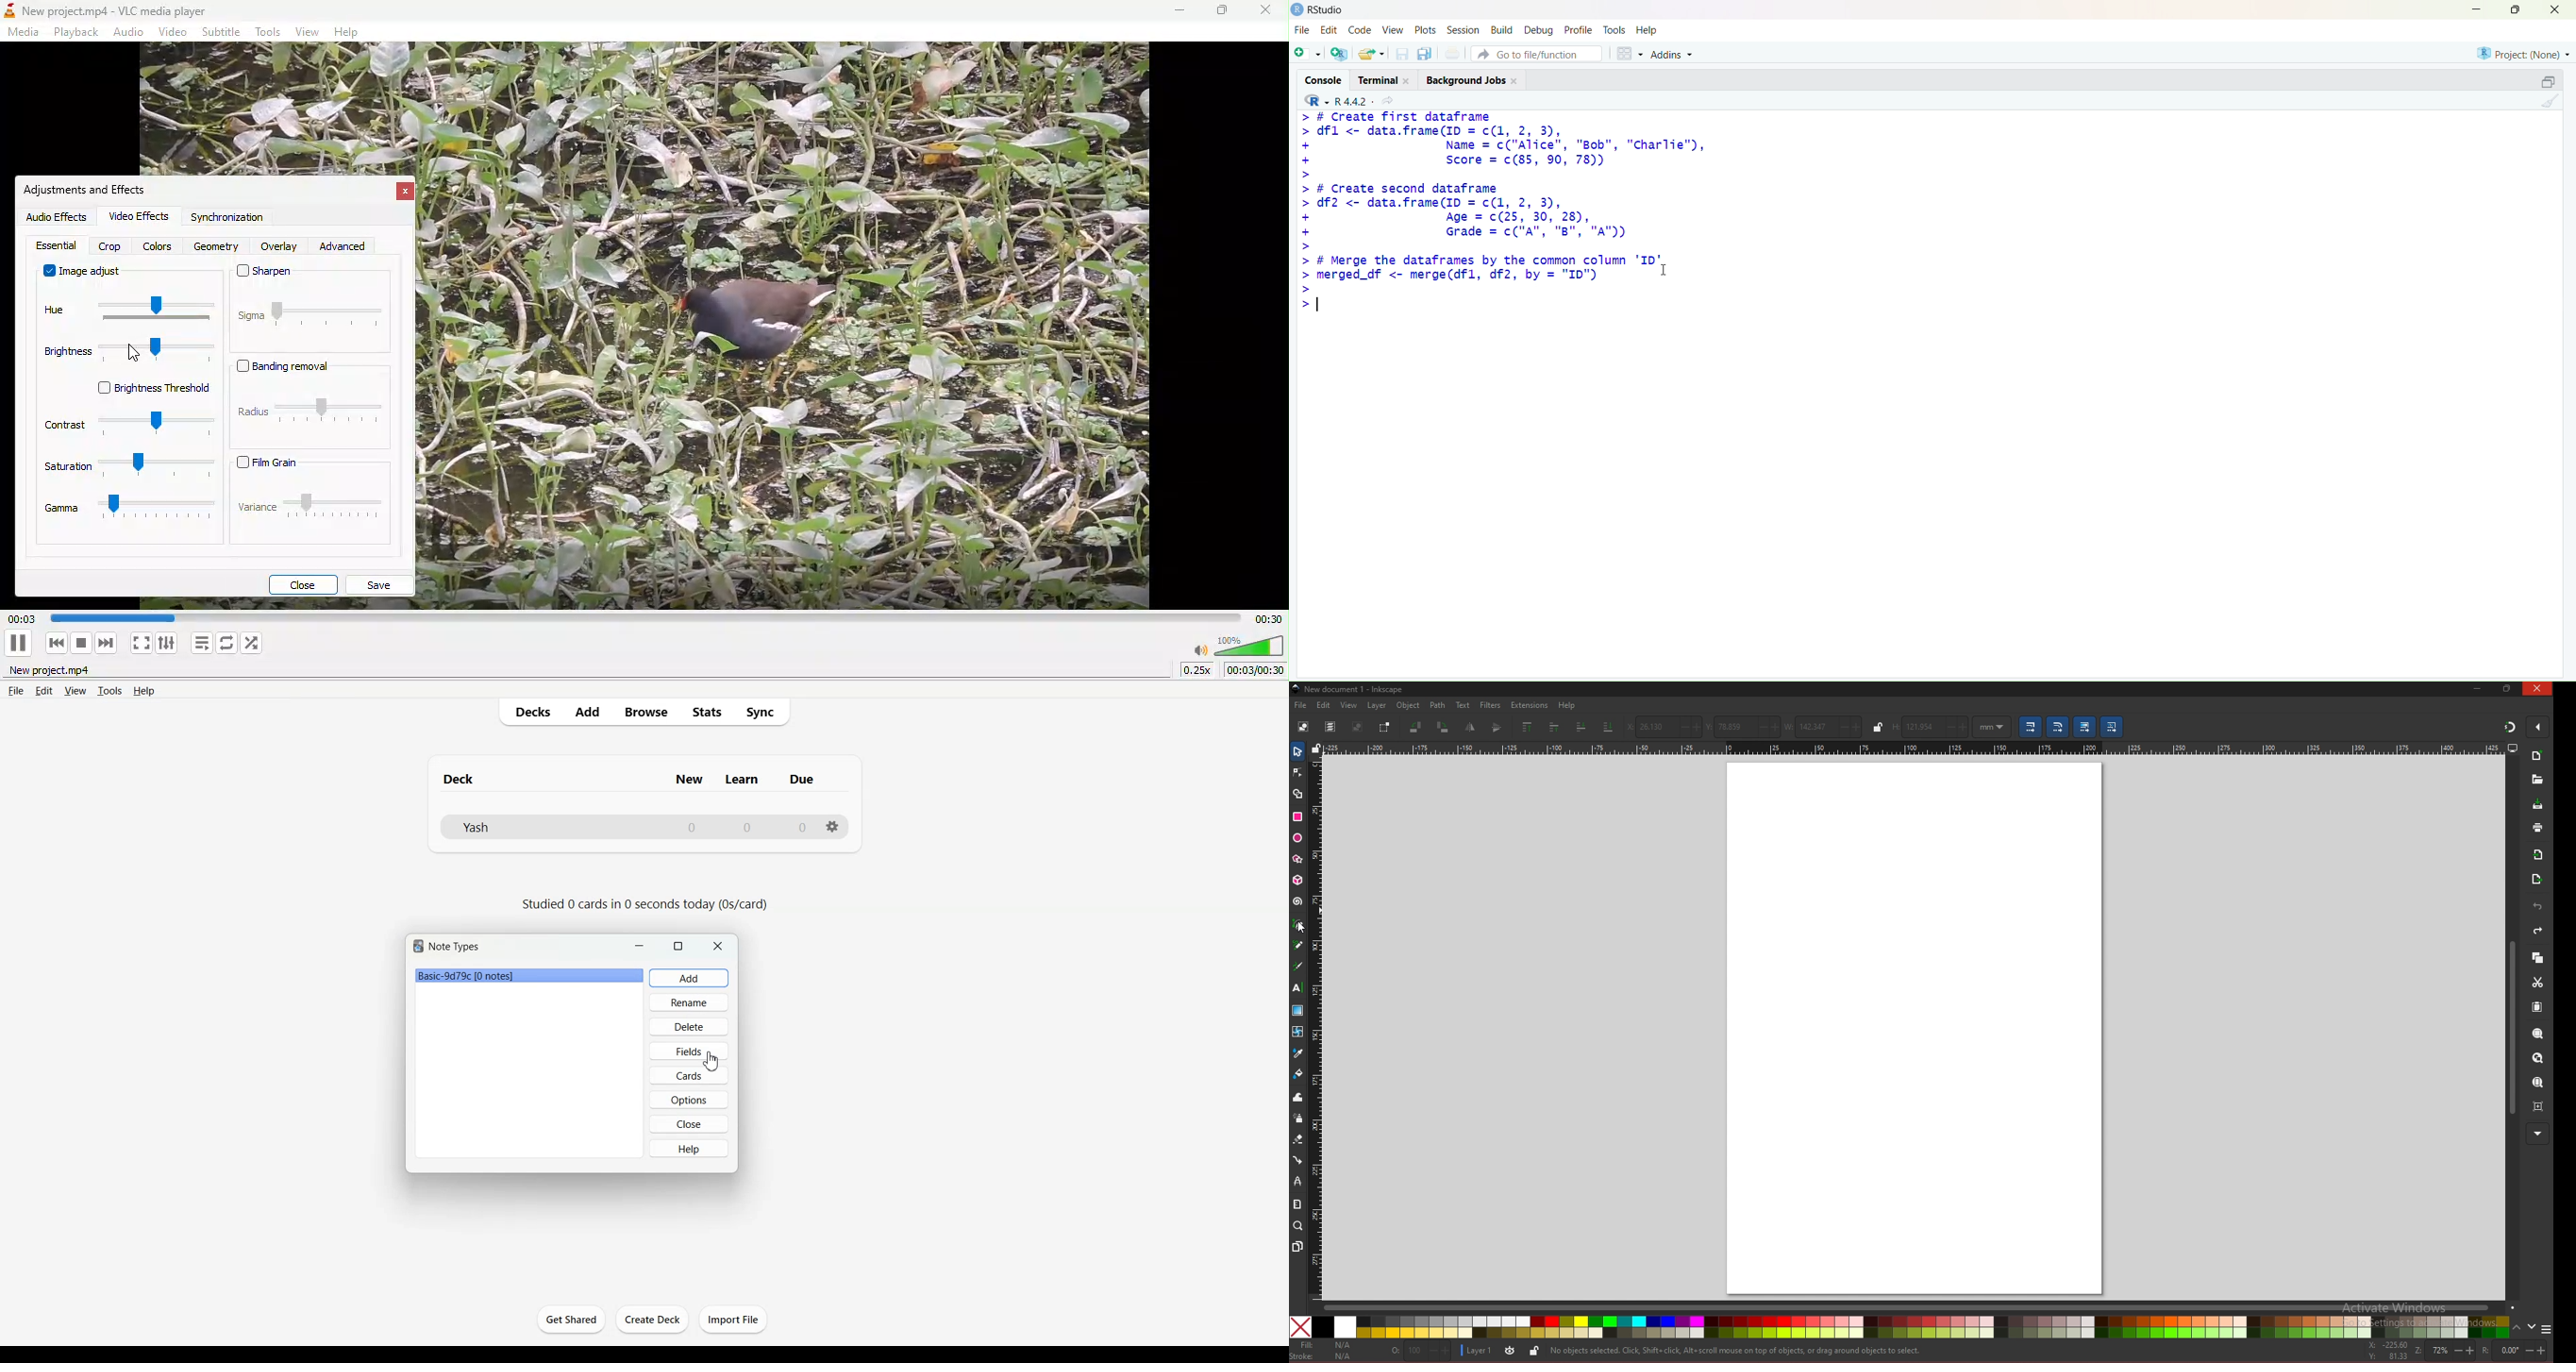 The height and width of the screenshot is (1372, 2576). Describe the element at coordinates (1340, 53) in the screenshot. I see `create a project` at that location.